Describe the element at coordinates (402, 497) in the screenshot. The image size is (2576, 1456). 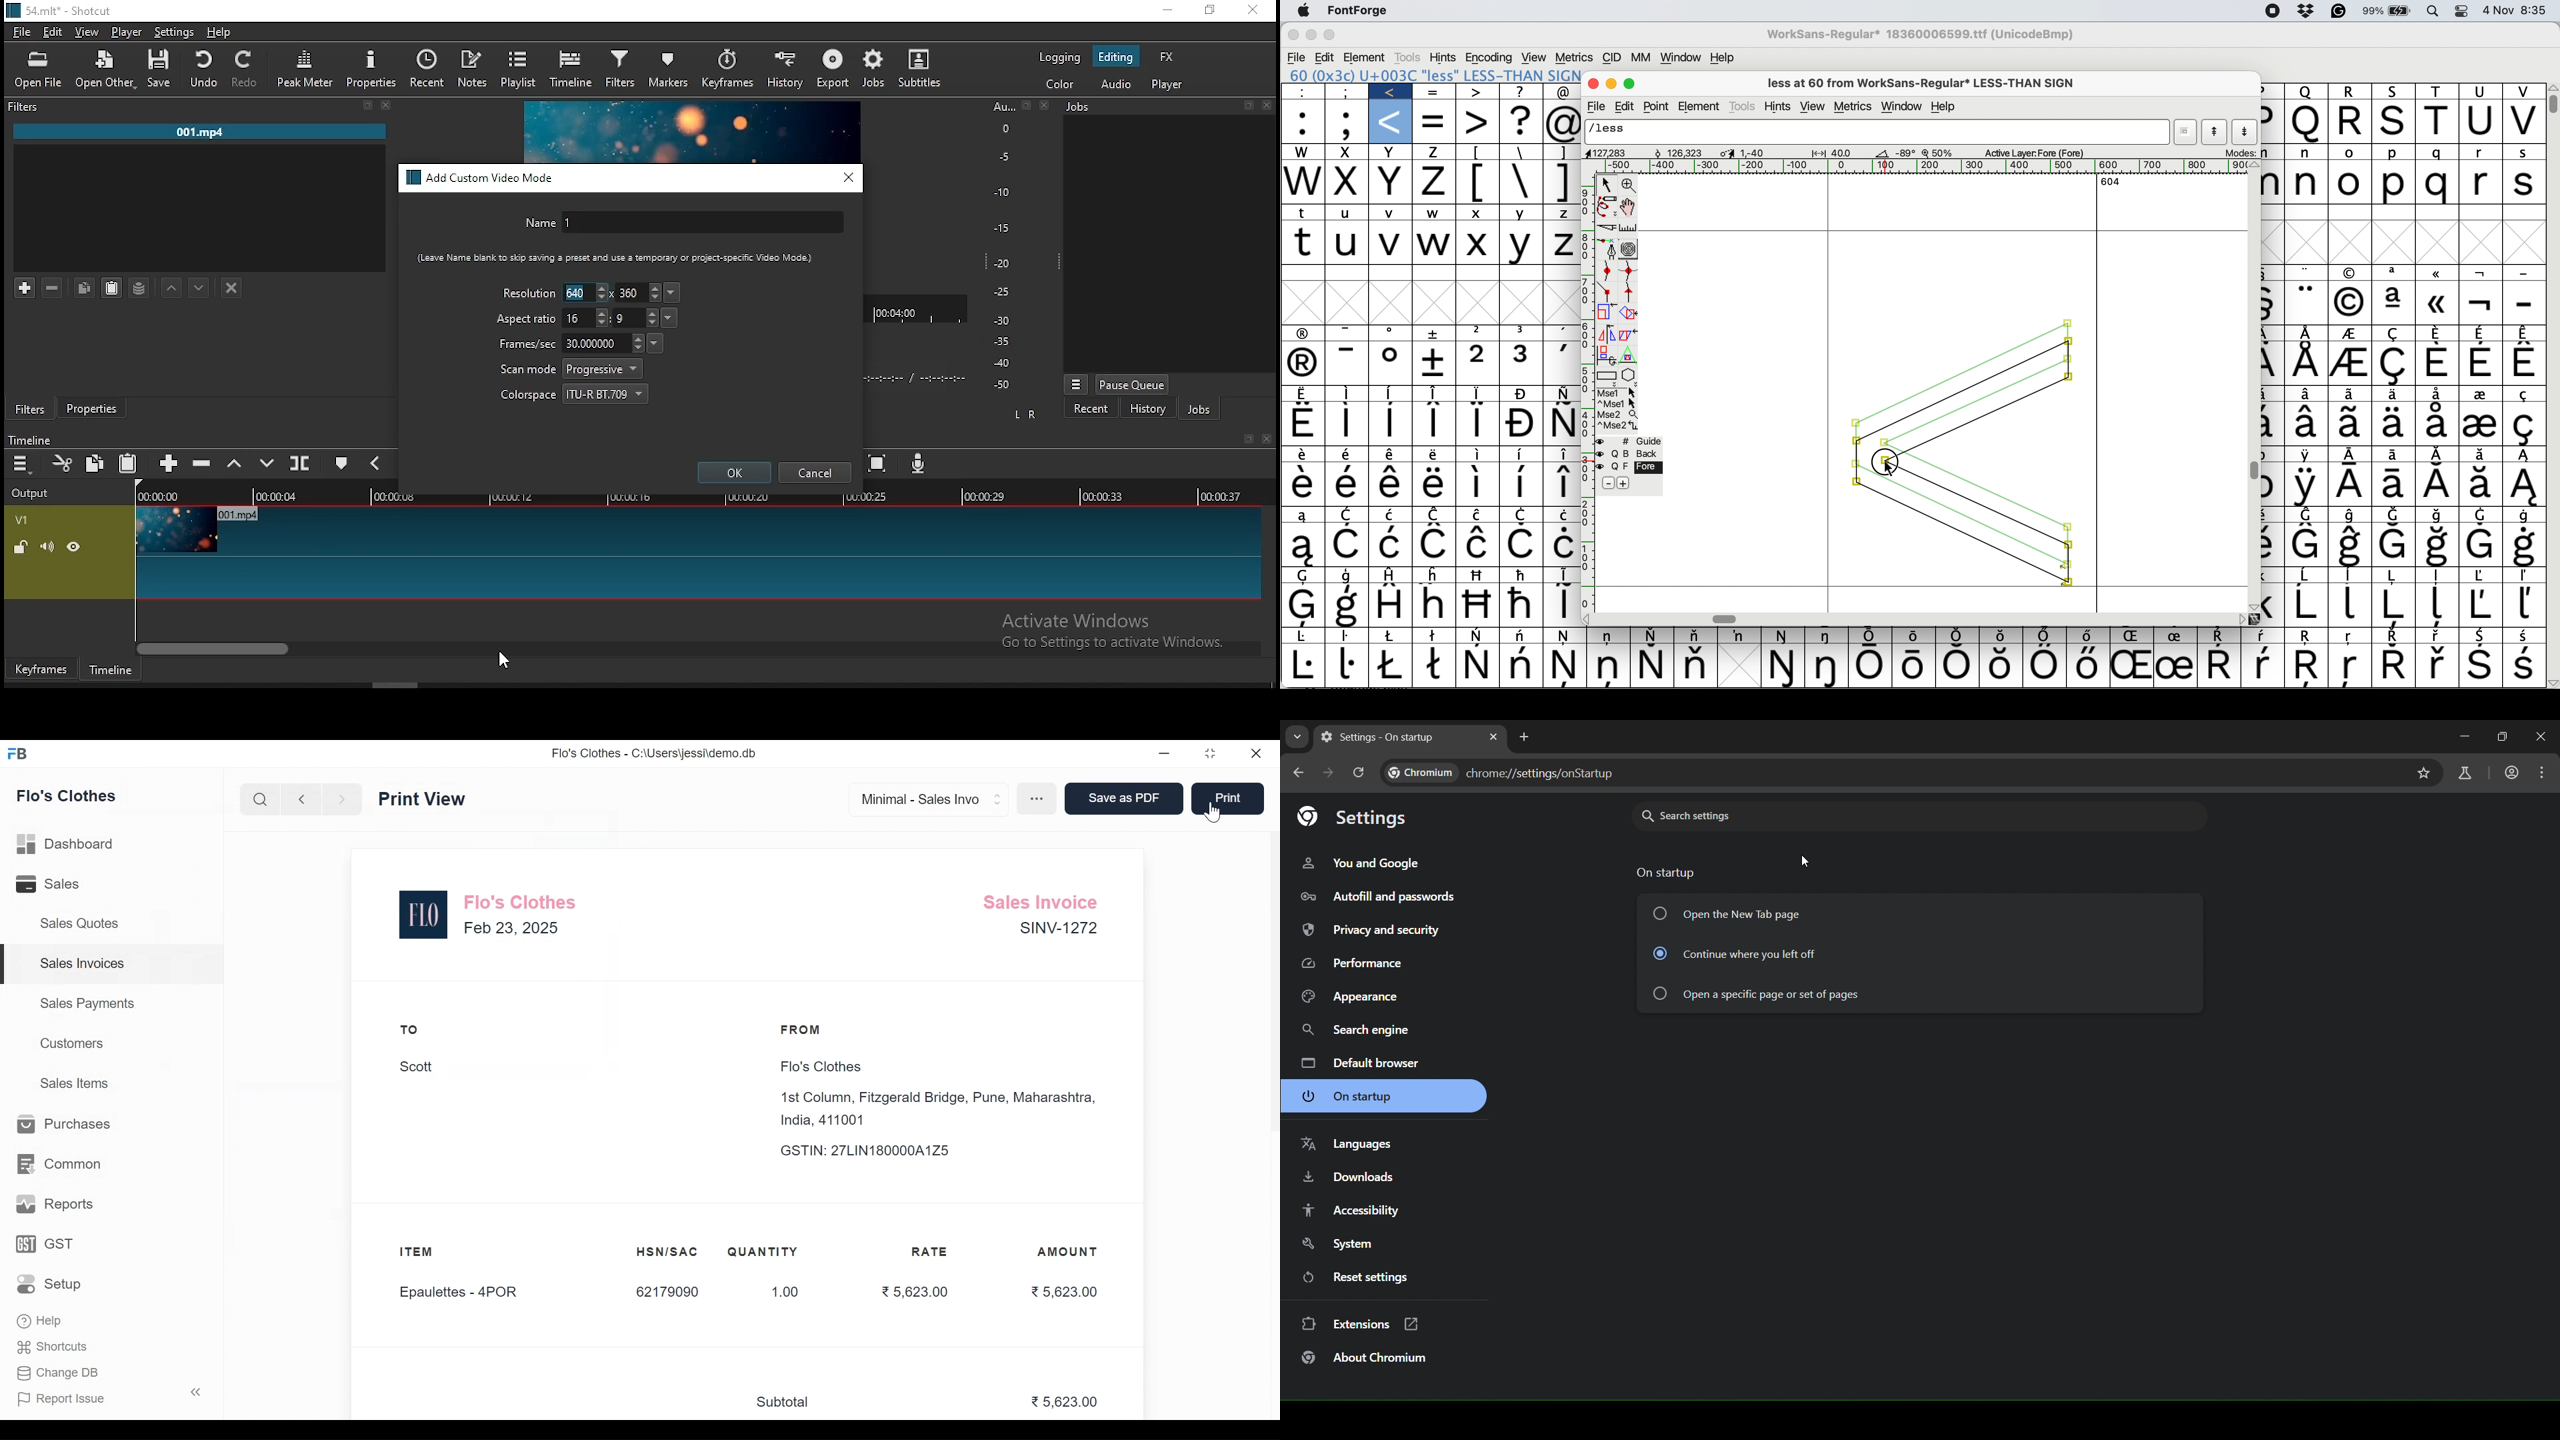
I see `00:00:08` at that location.